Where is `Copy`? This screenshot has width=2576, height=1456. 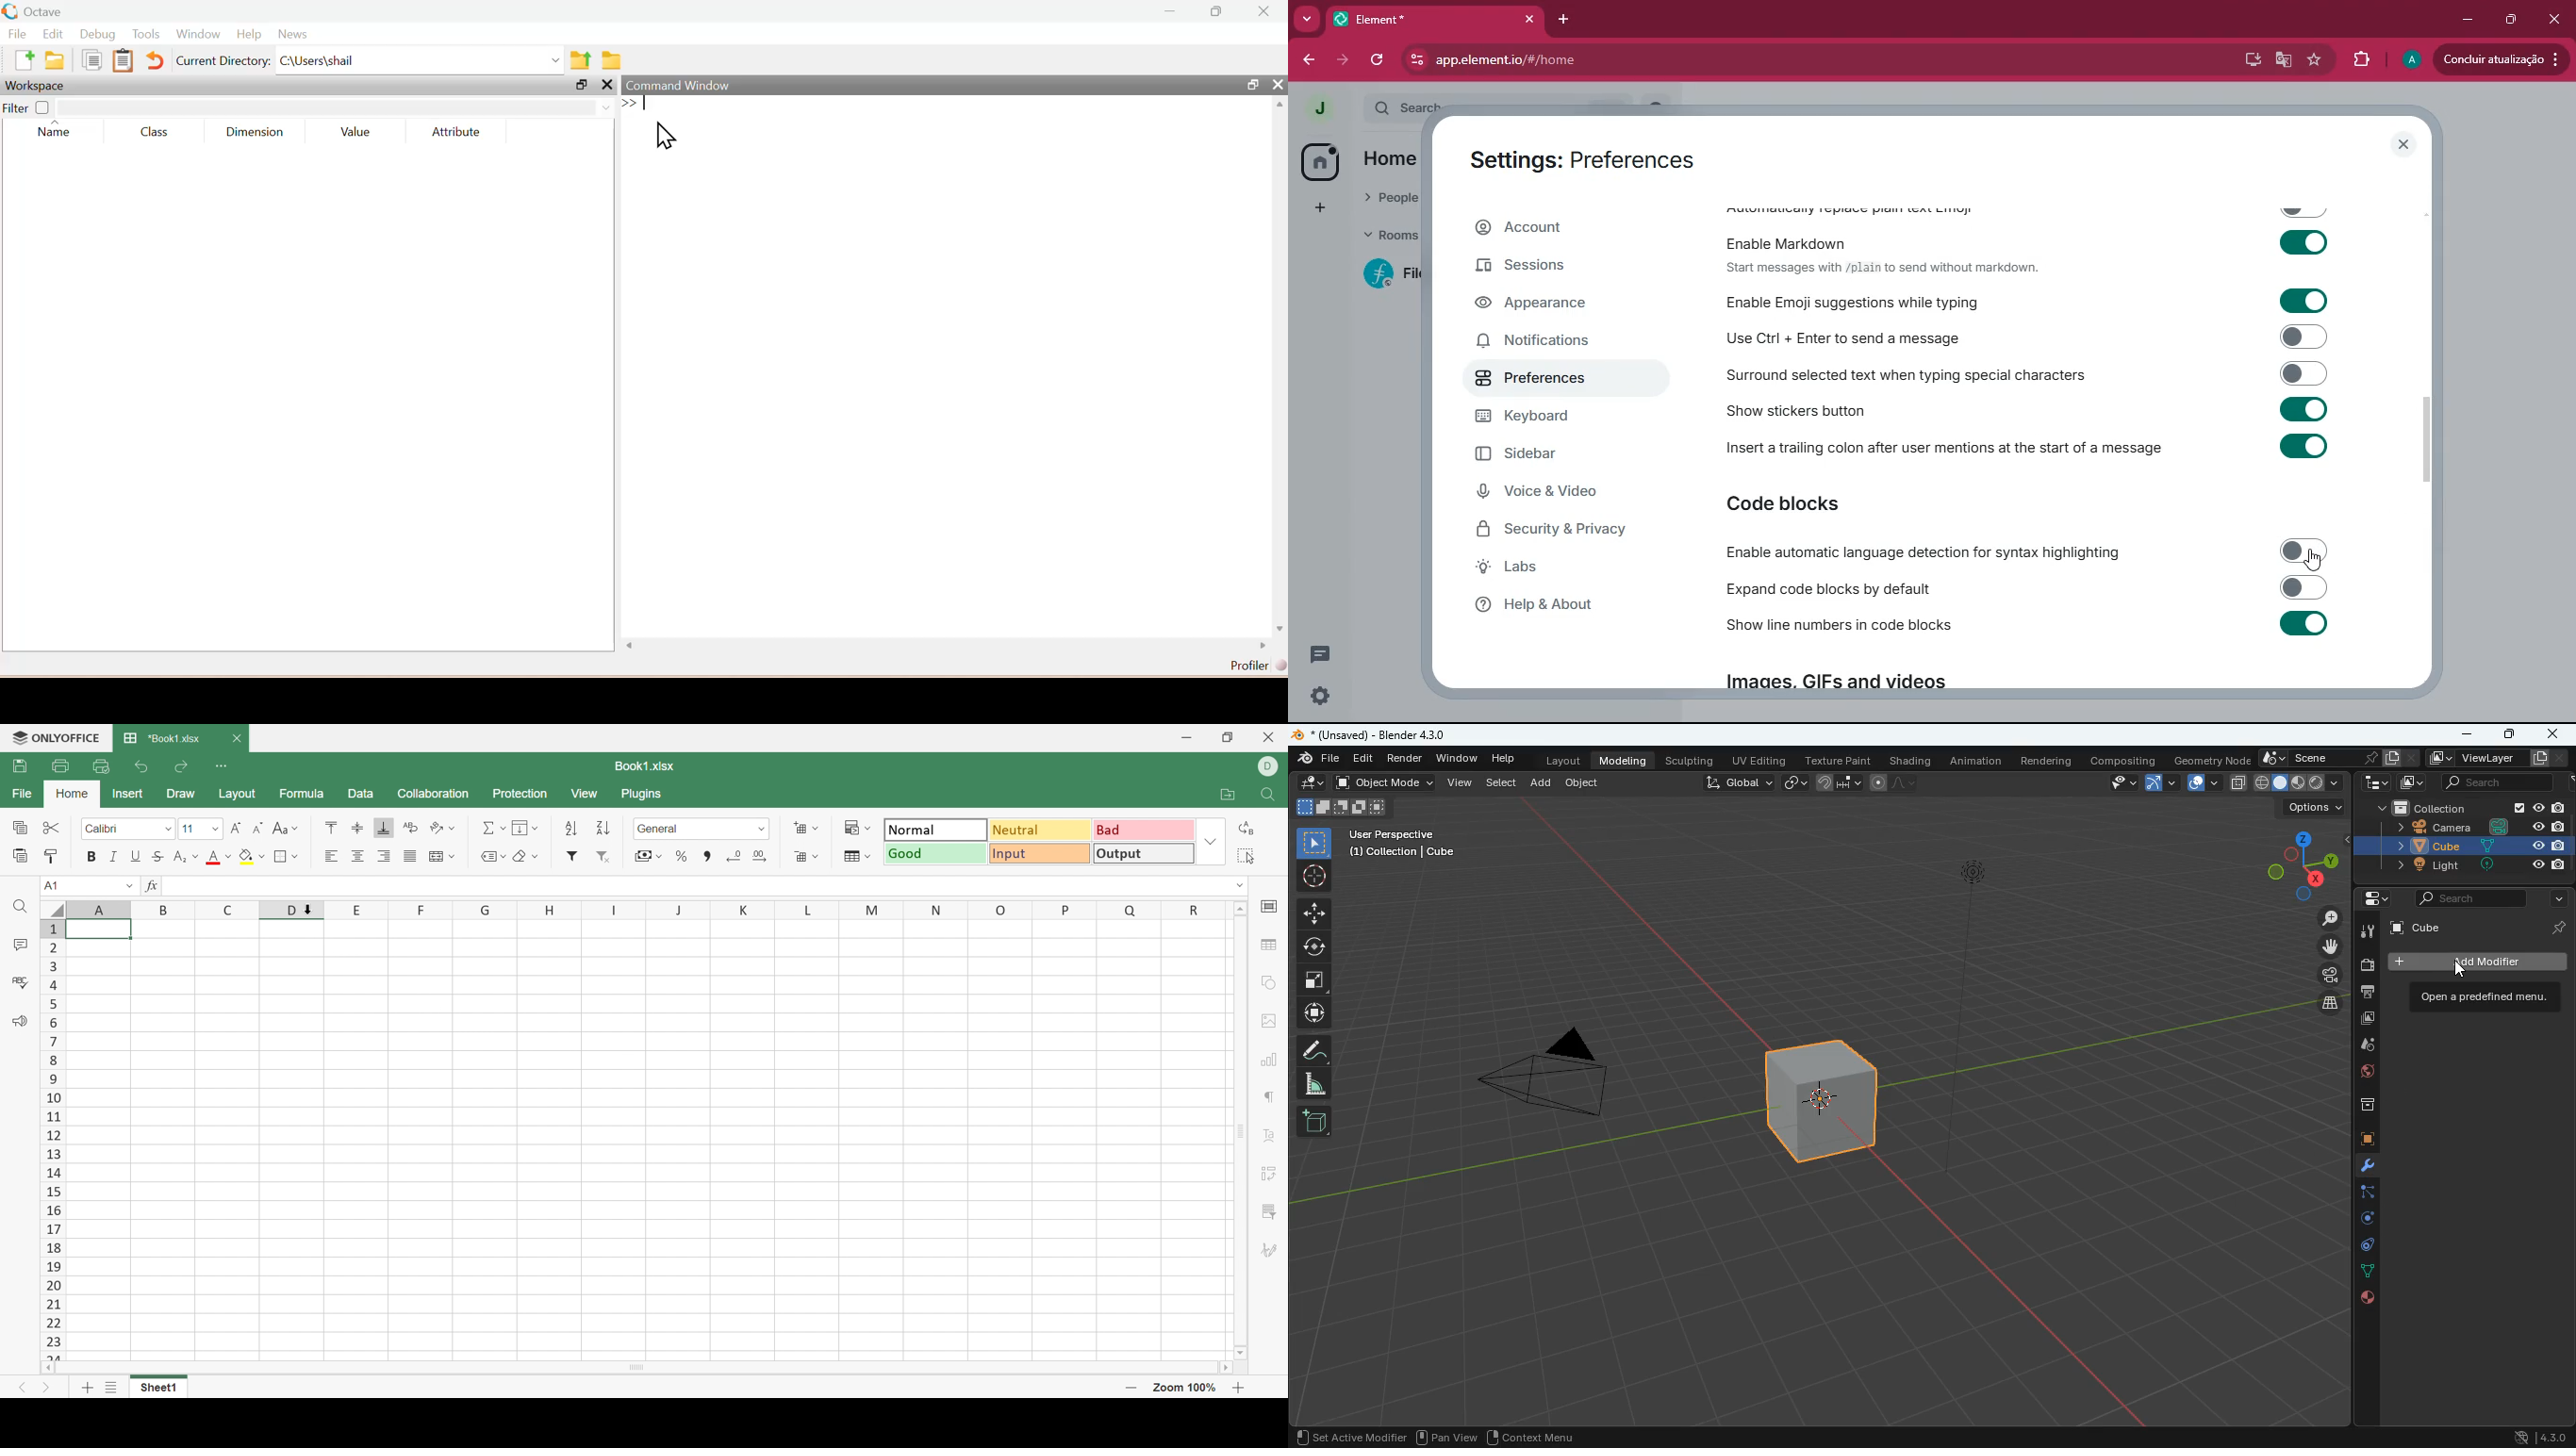
Copy is located at coordinates (20, 826).